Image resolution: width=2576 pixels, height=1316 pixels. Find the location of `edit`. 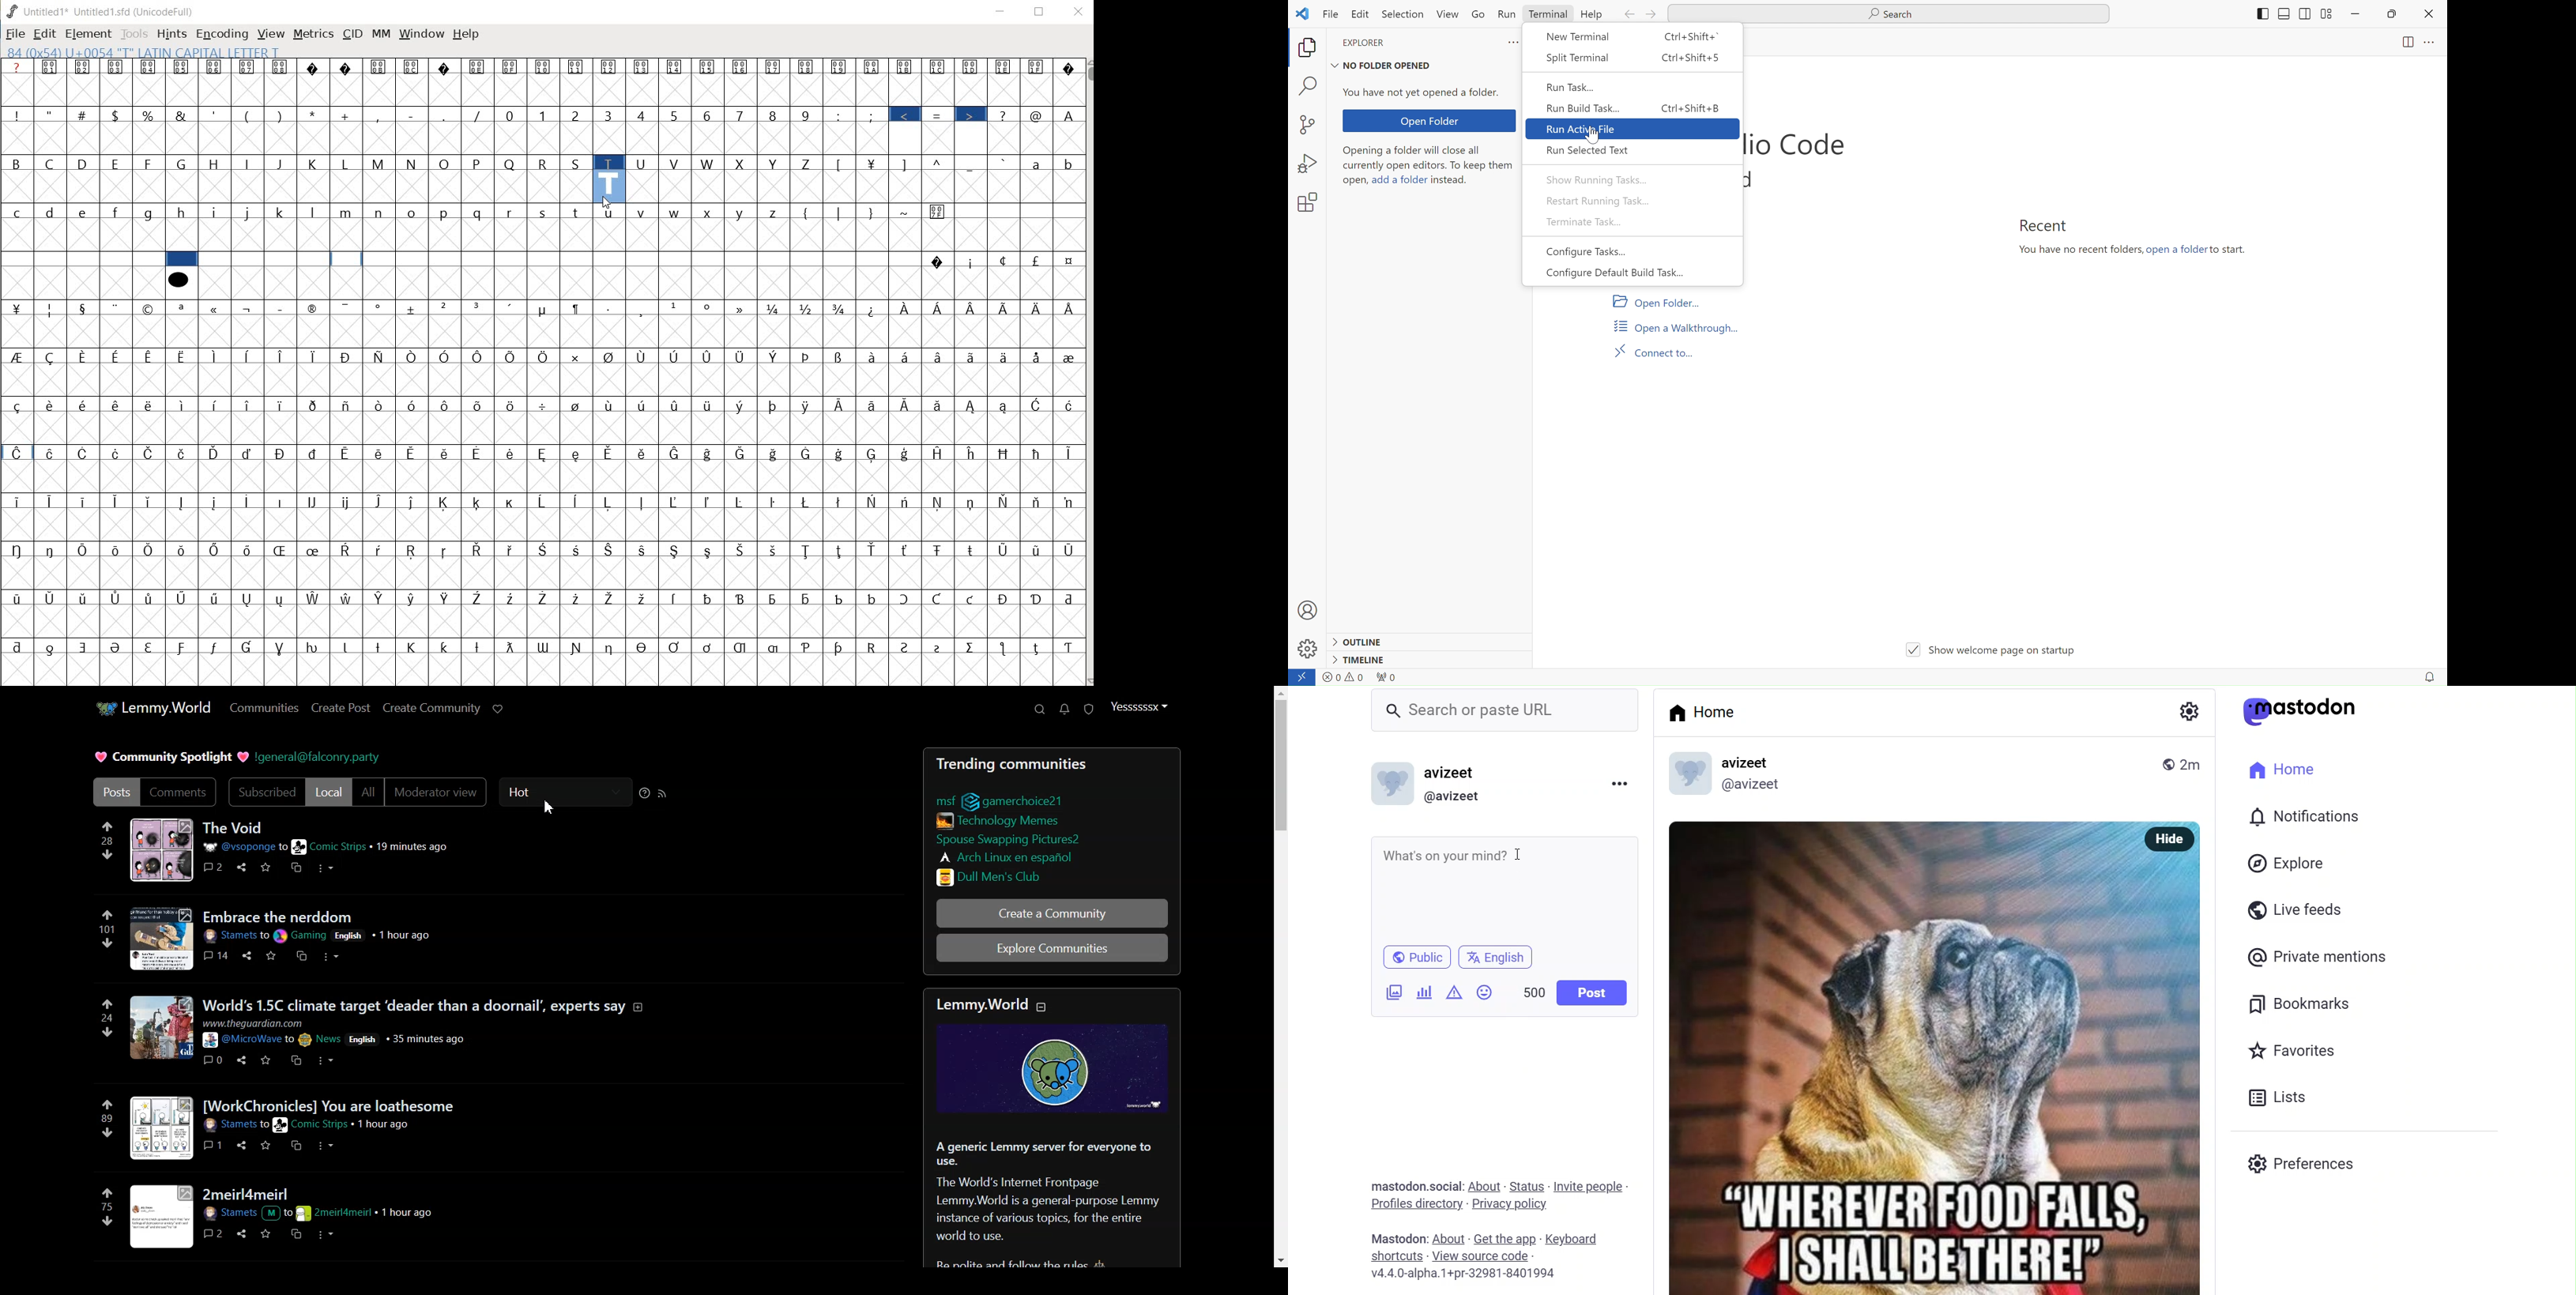

edit is located at coordinates (44, 34).